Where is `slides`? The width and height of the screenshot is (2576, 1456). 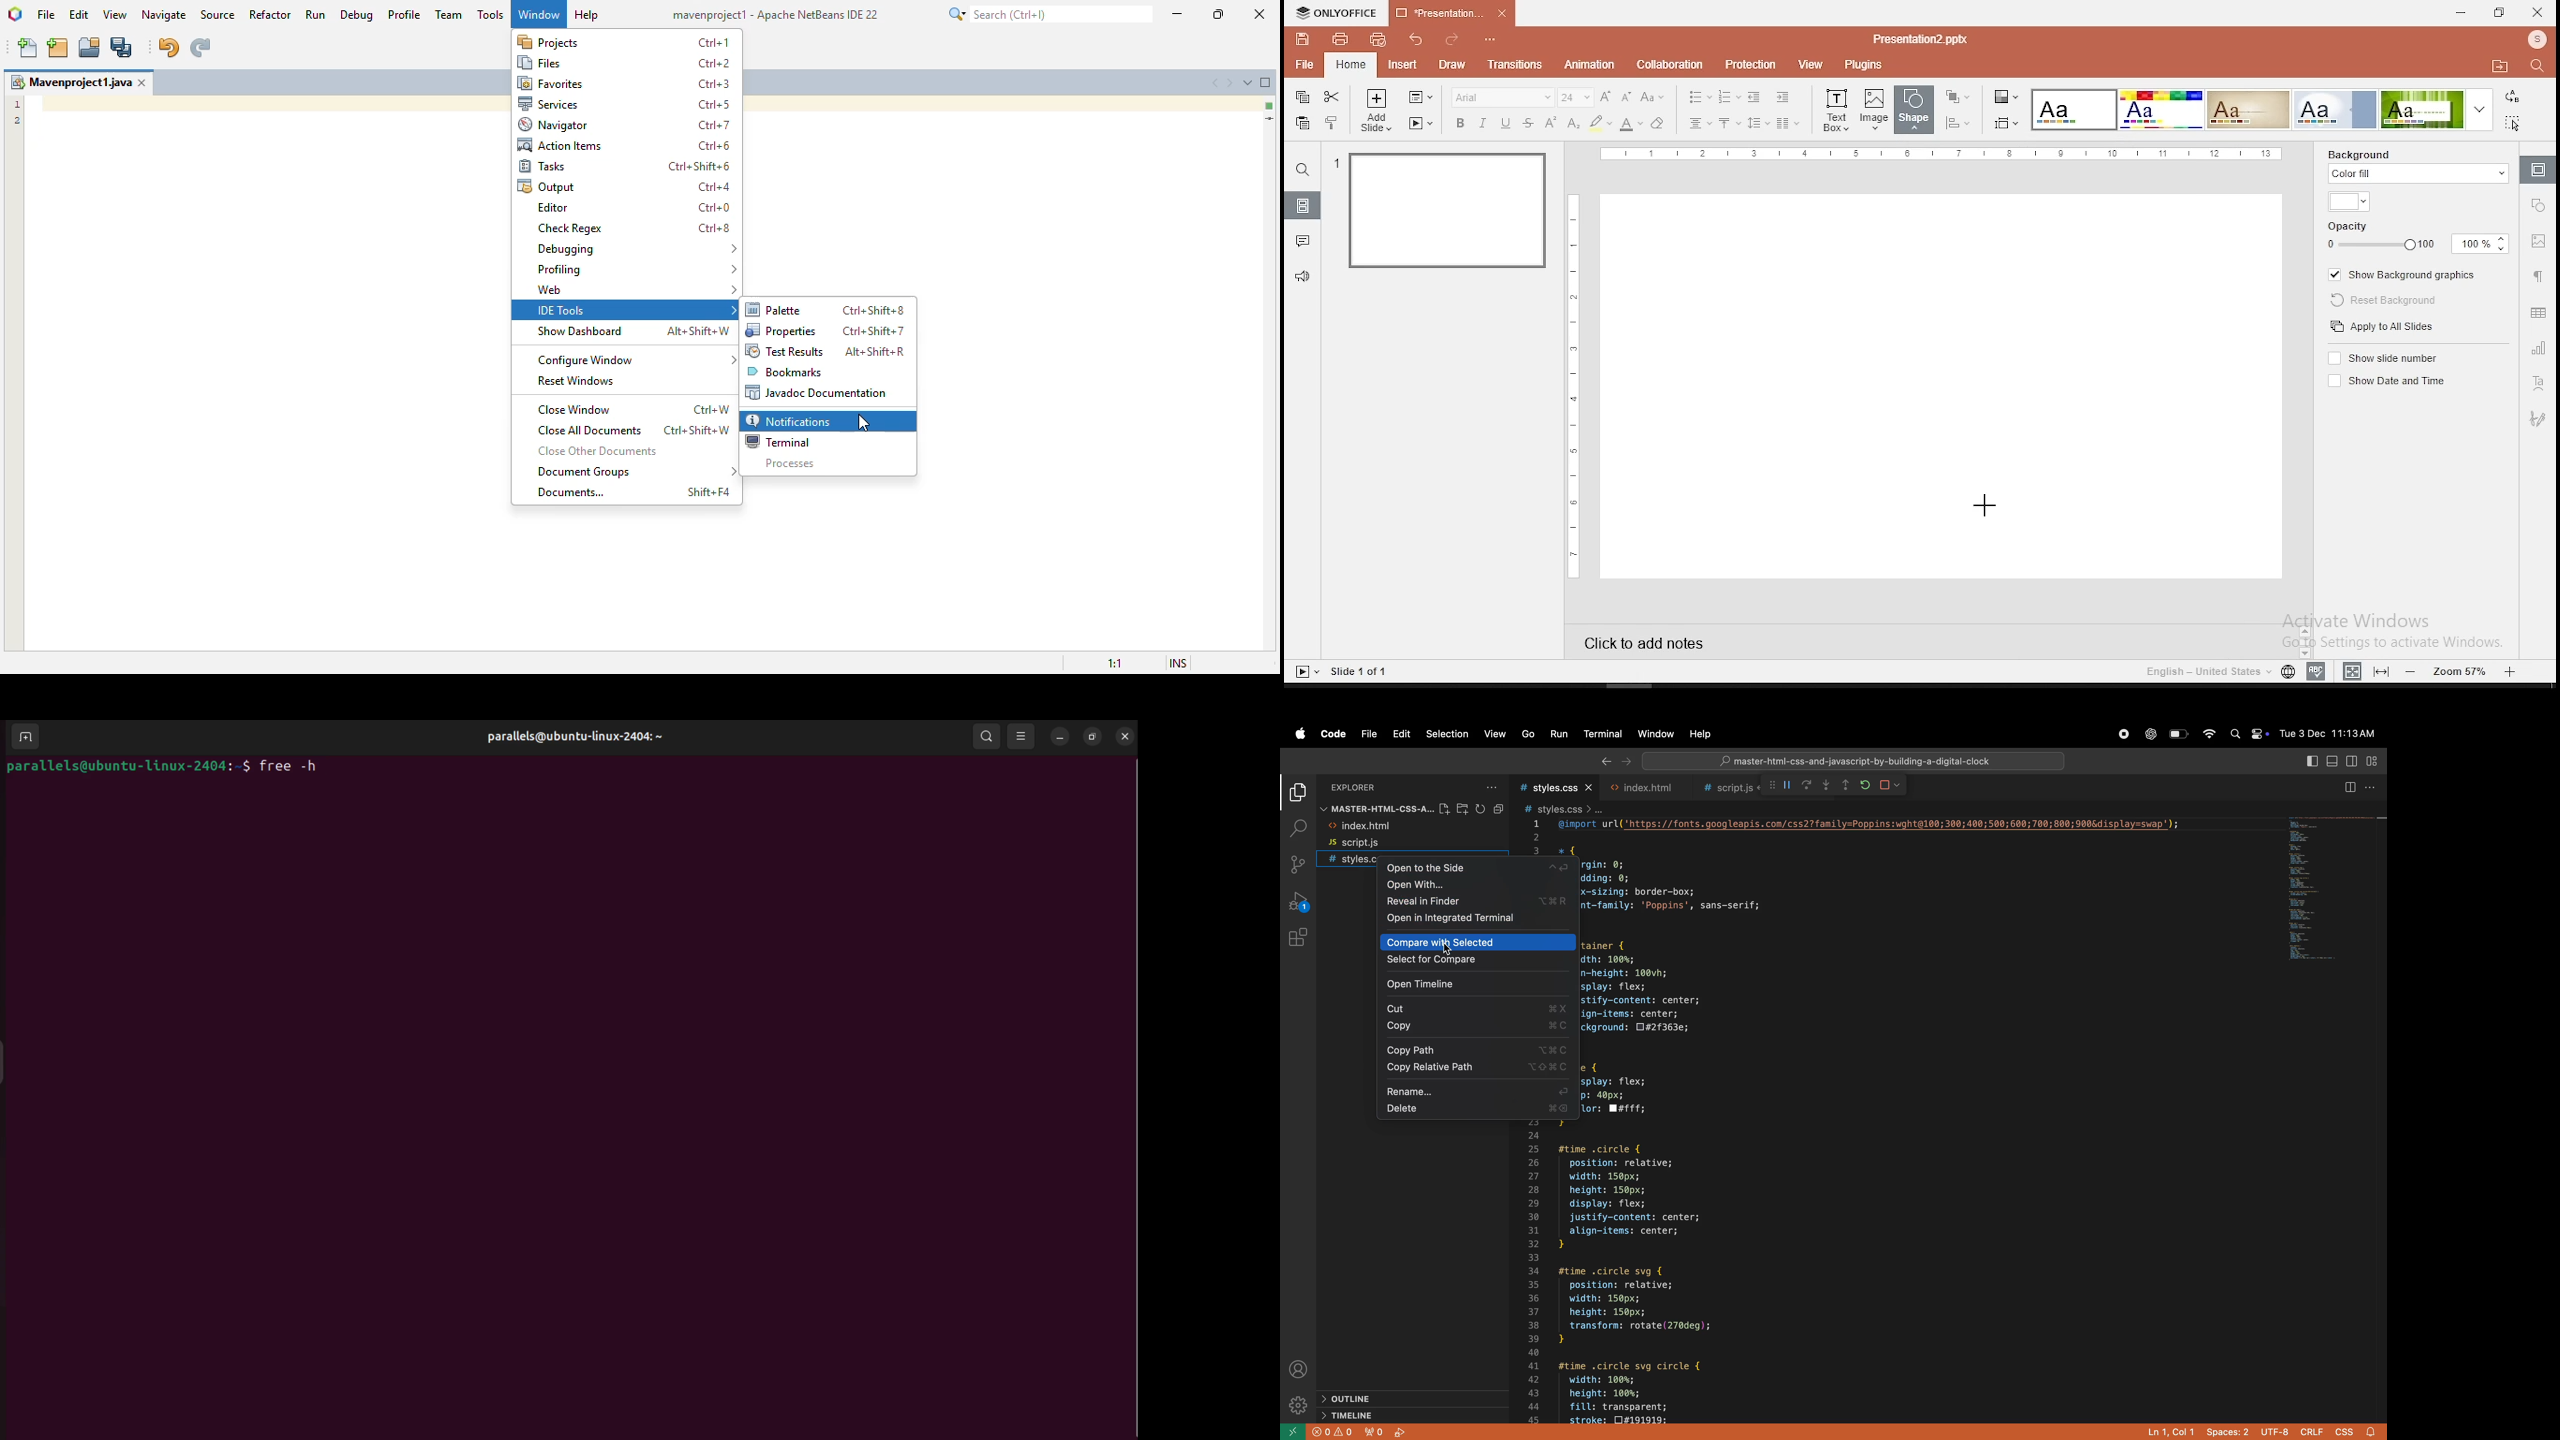 slides is located at coordinates (1301, 205).